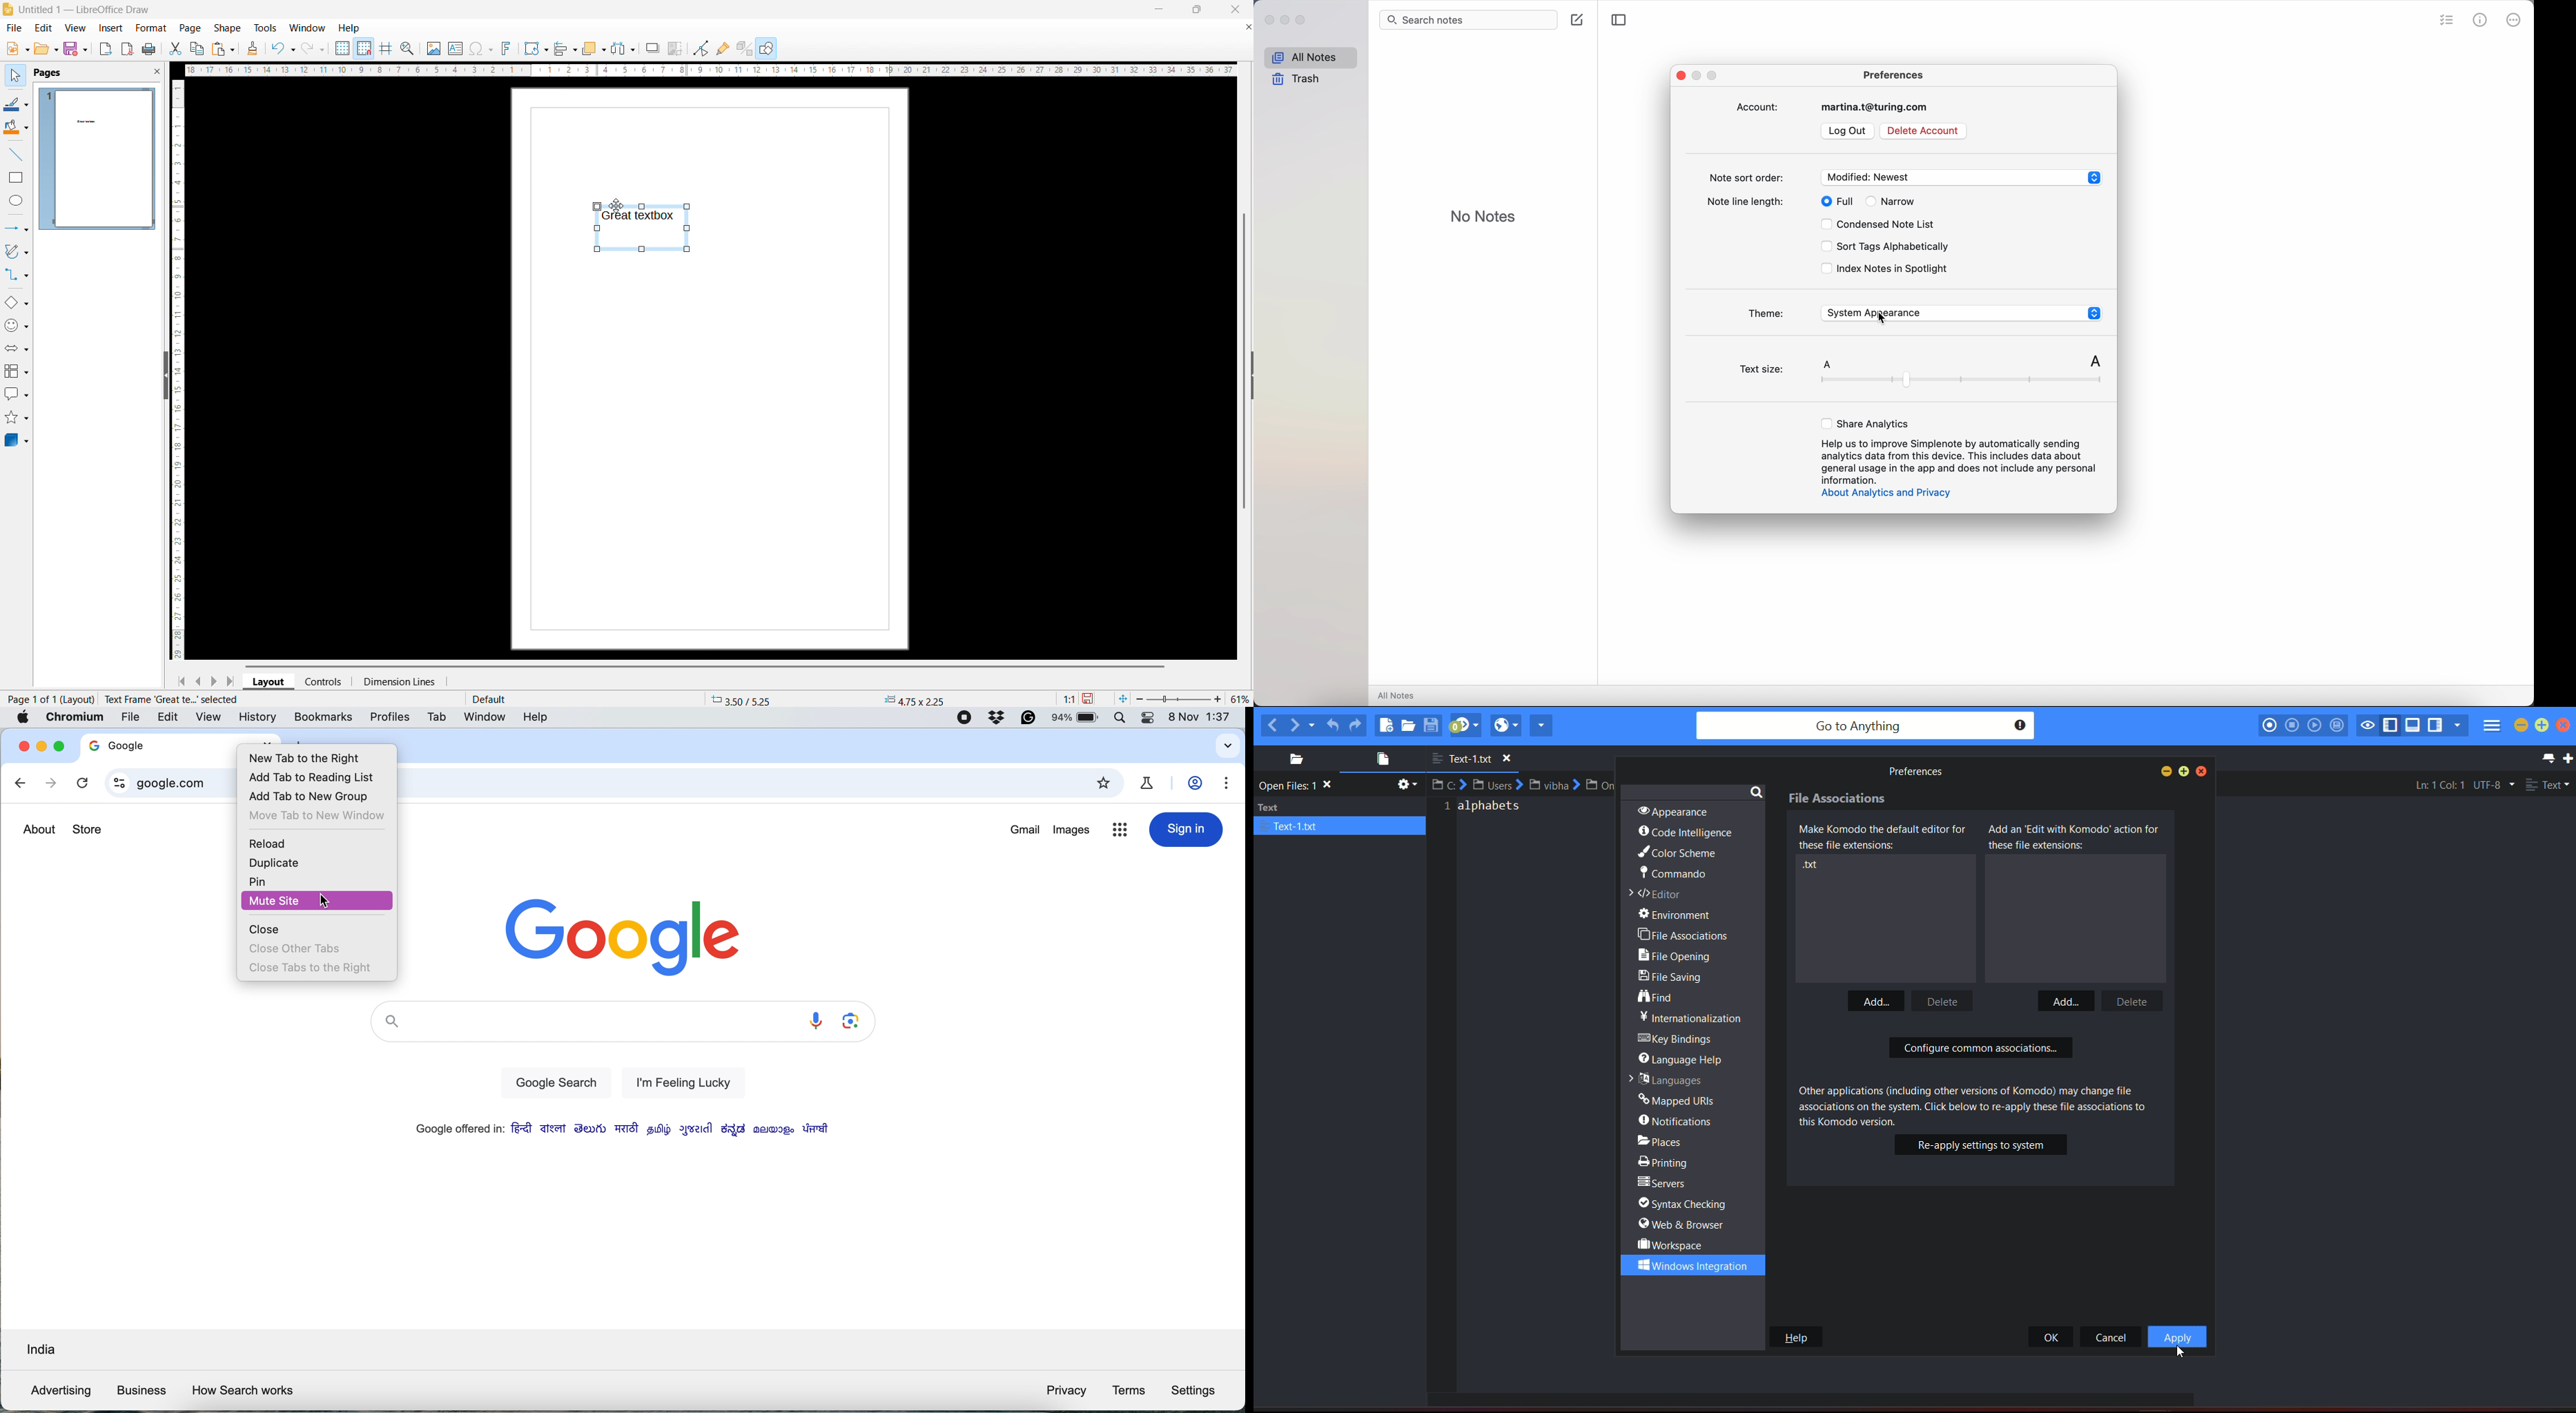  What do you see at coordinates (1834, 201) in the screenshot?
I see `full` at bounding box center [1834, 201].